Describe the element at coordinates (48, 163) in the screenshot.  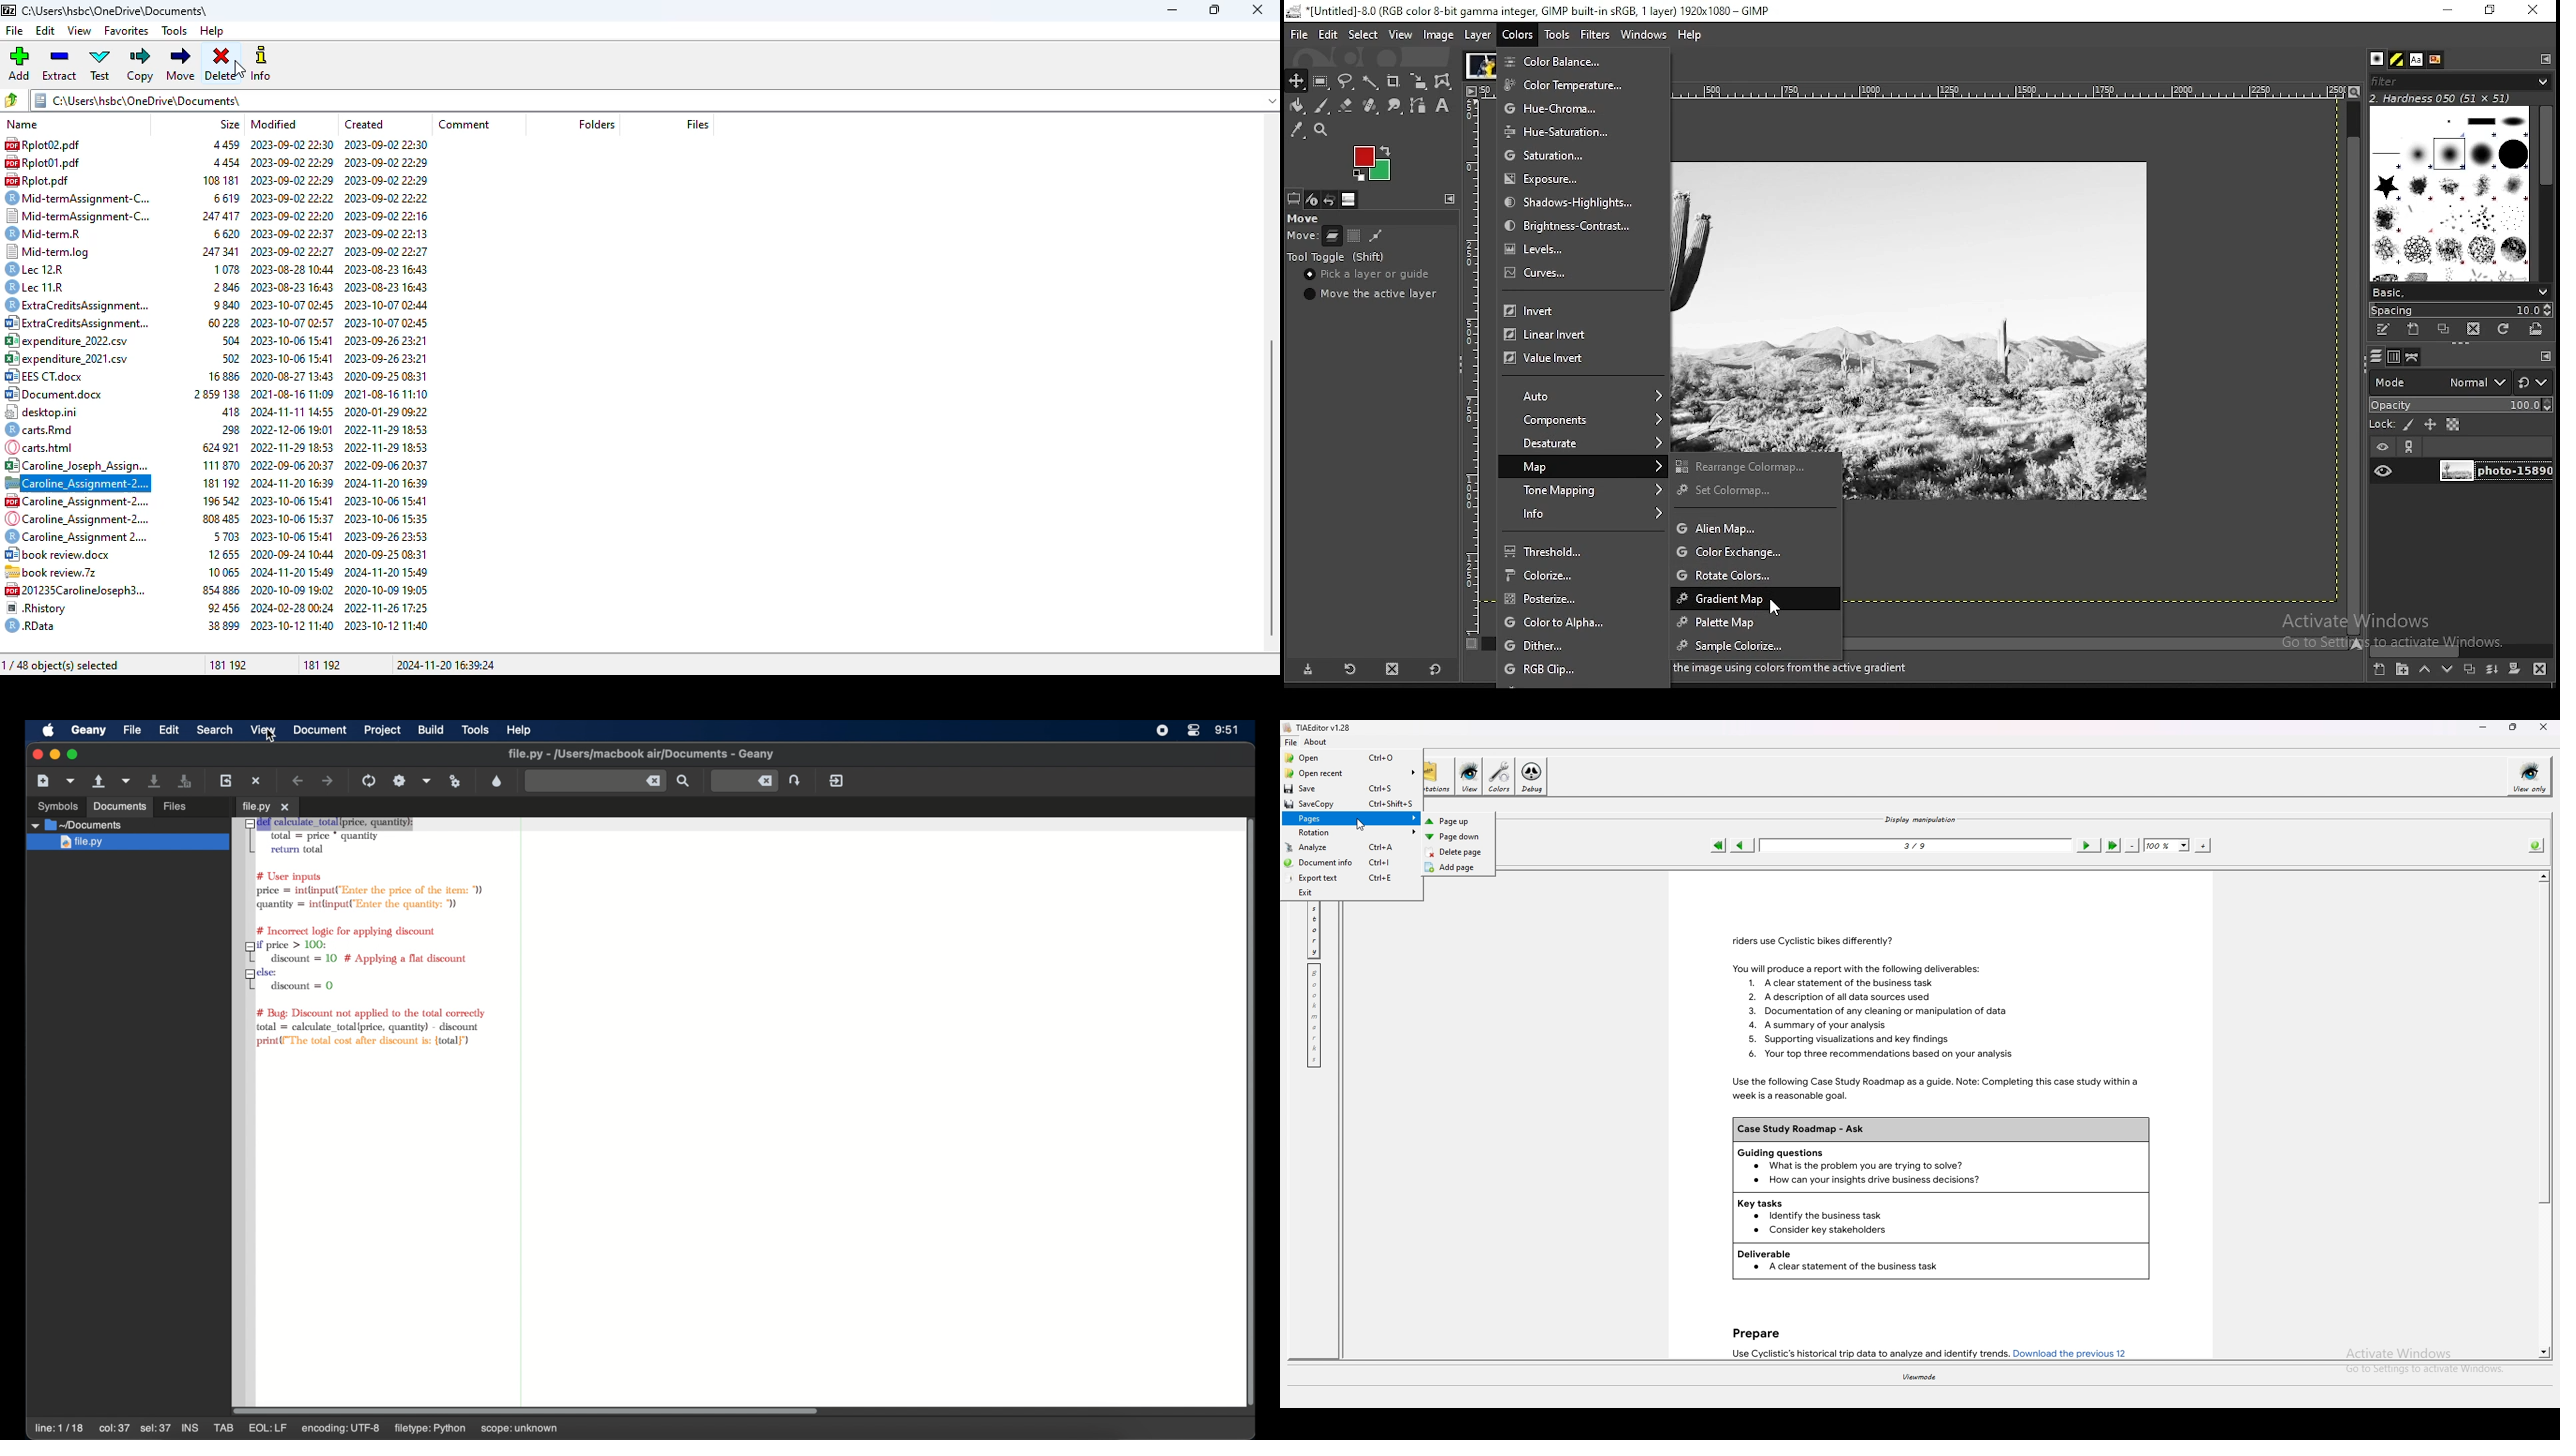
I see `rplotol.pdf` at that location.